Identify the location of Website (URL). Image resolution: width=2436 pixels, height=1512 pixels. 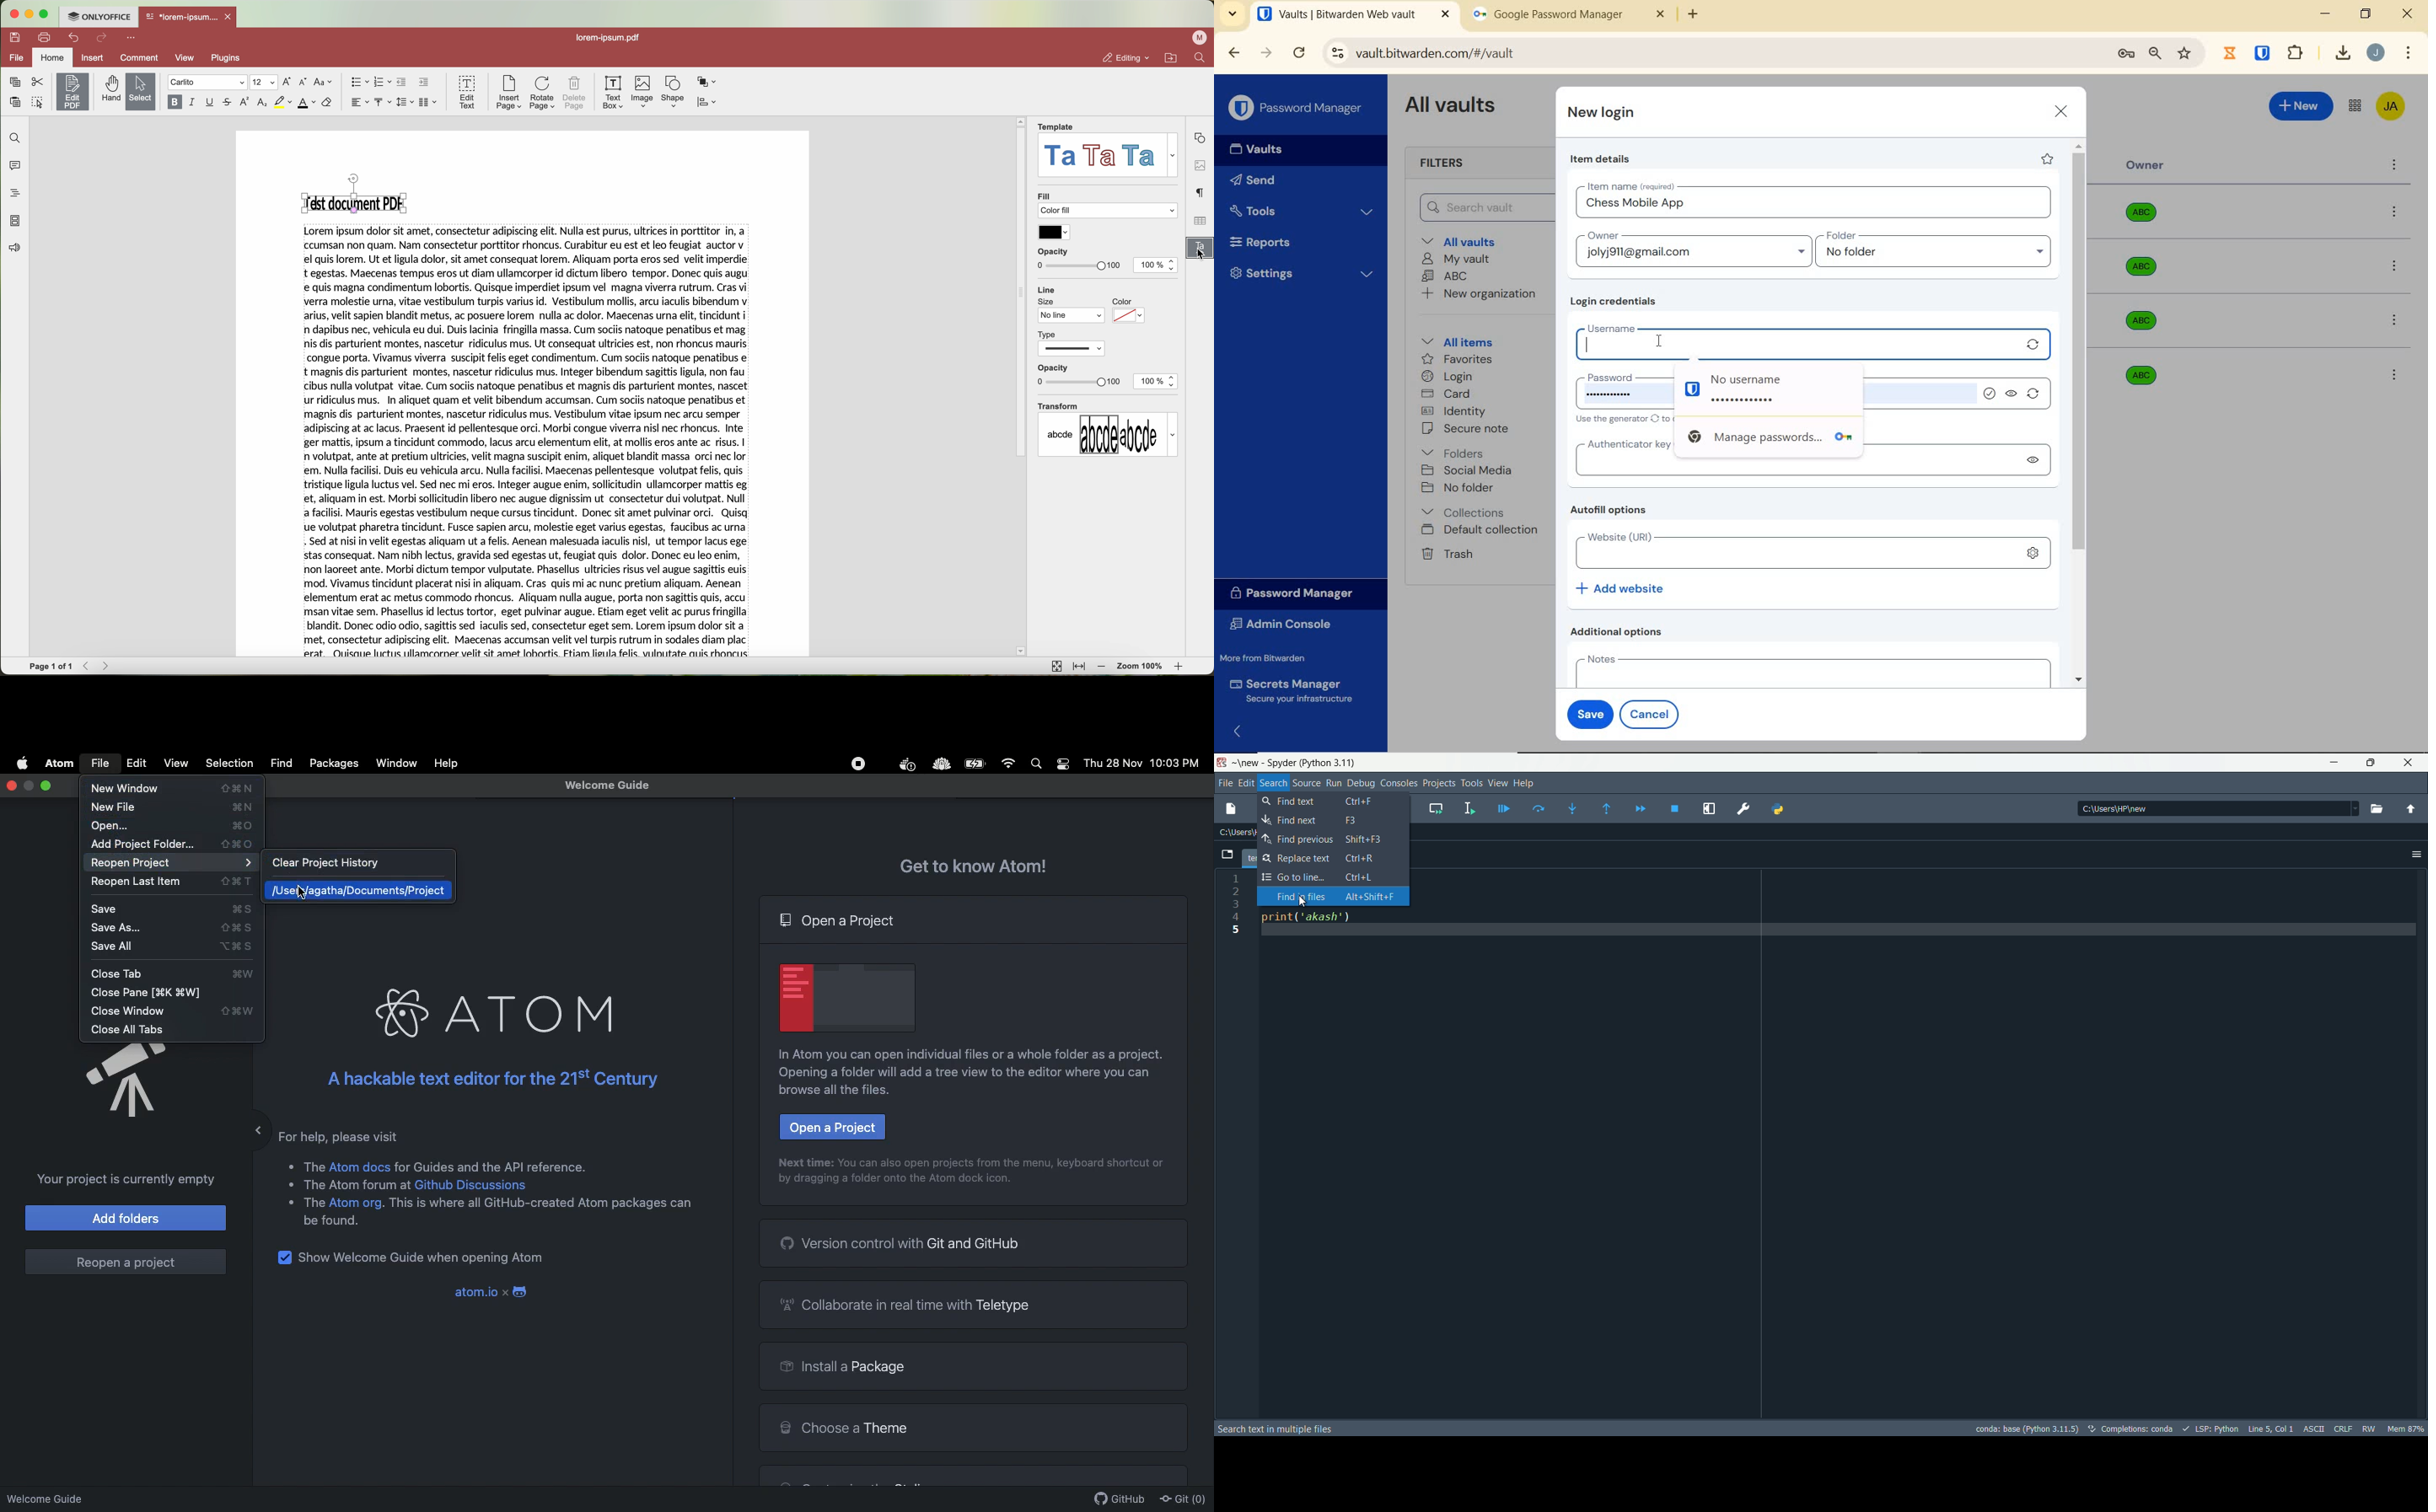
(1789, 551).